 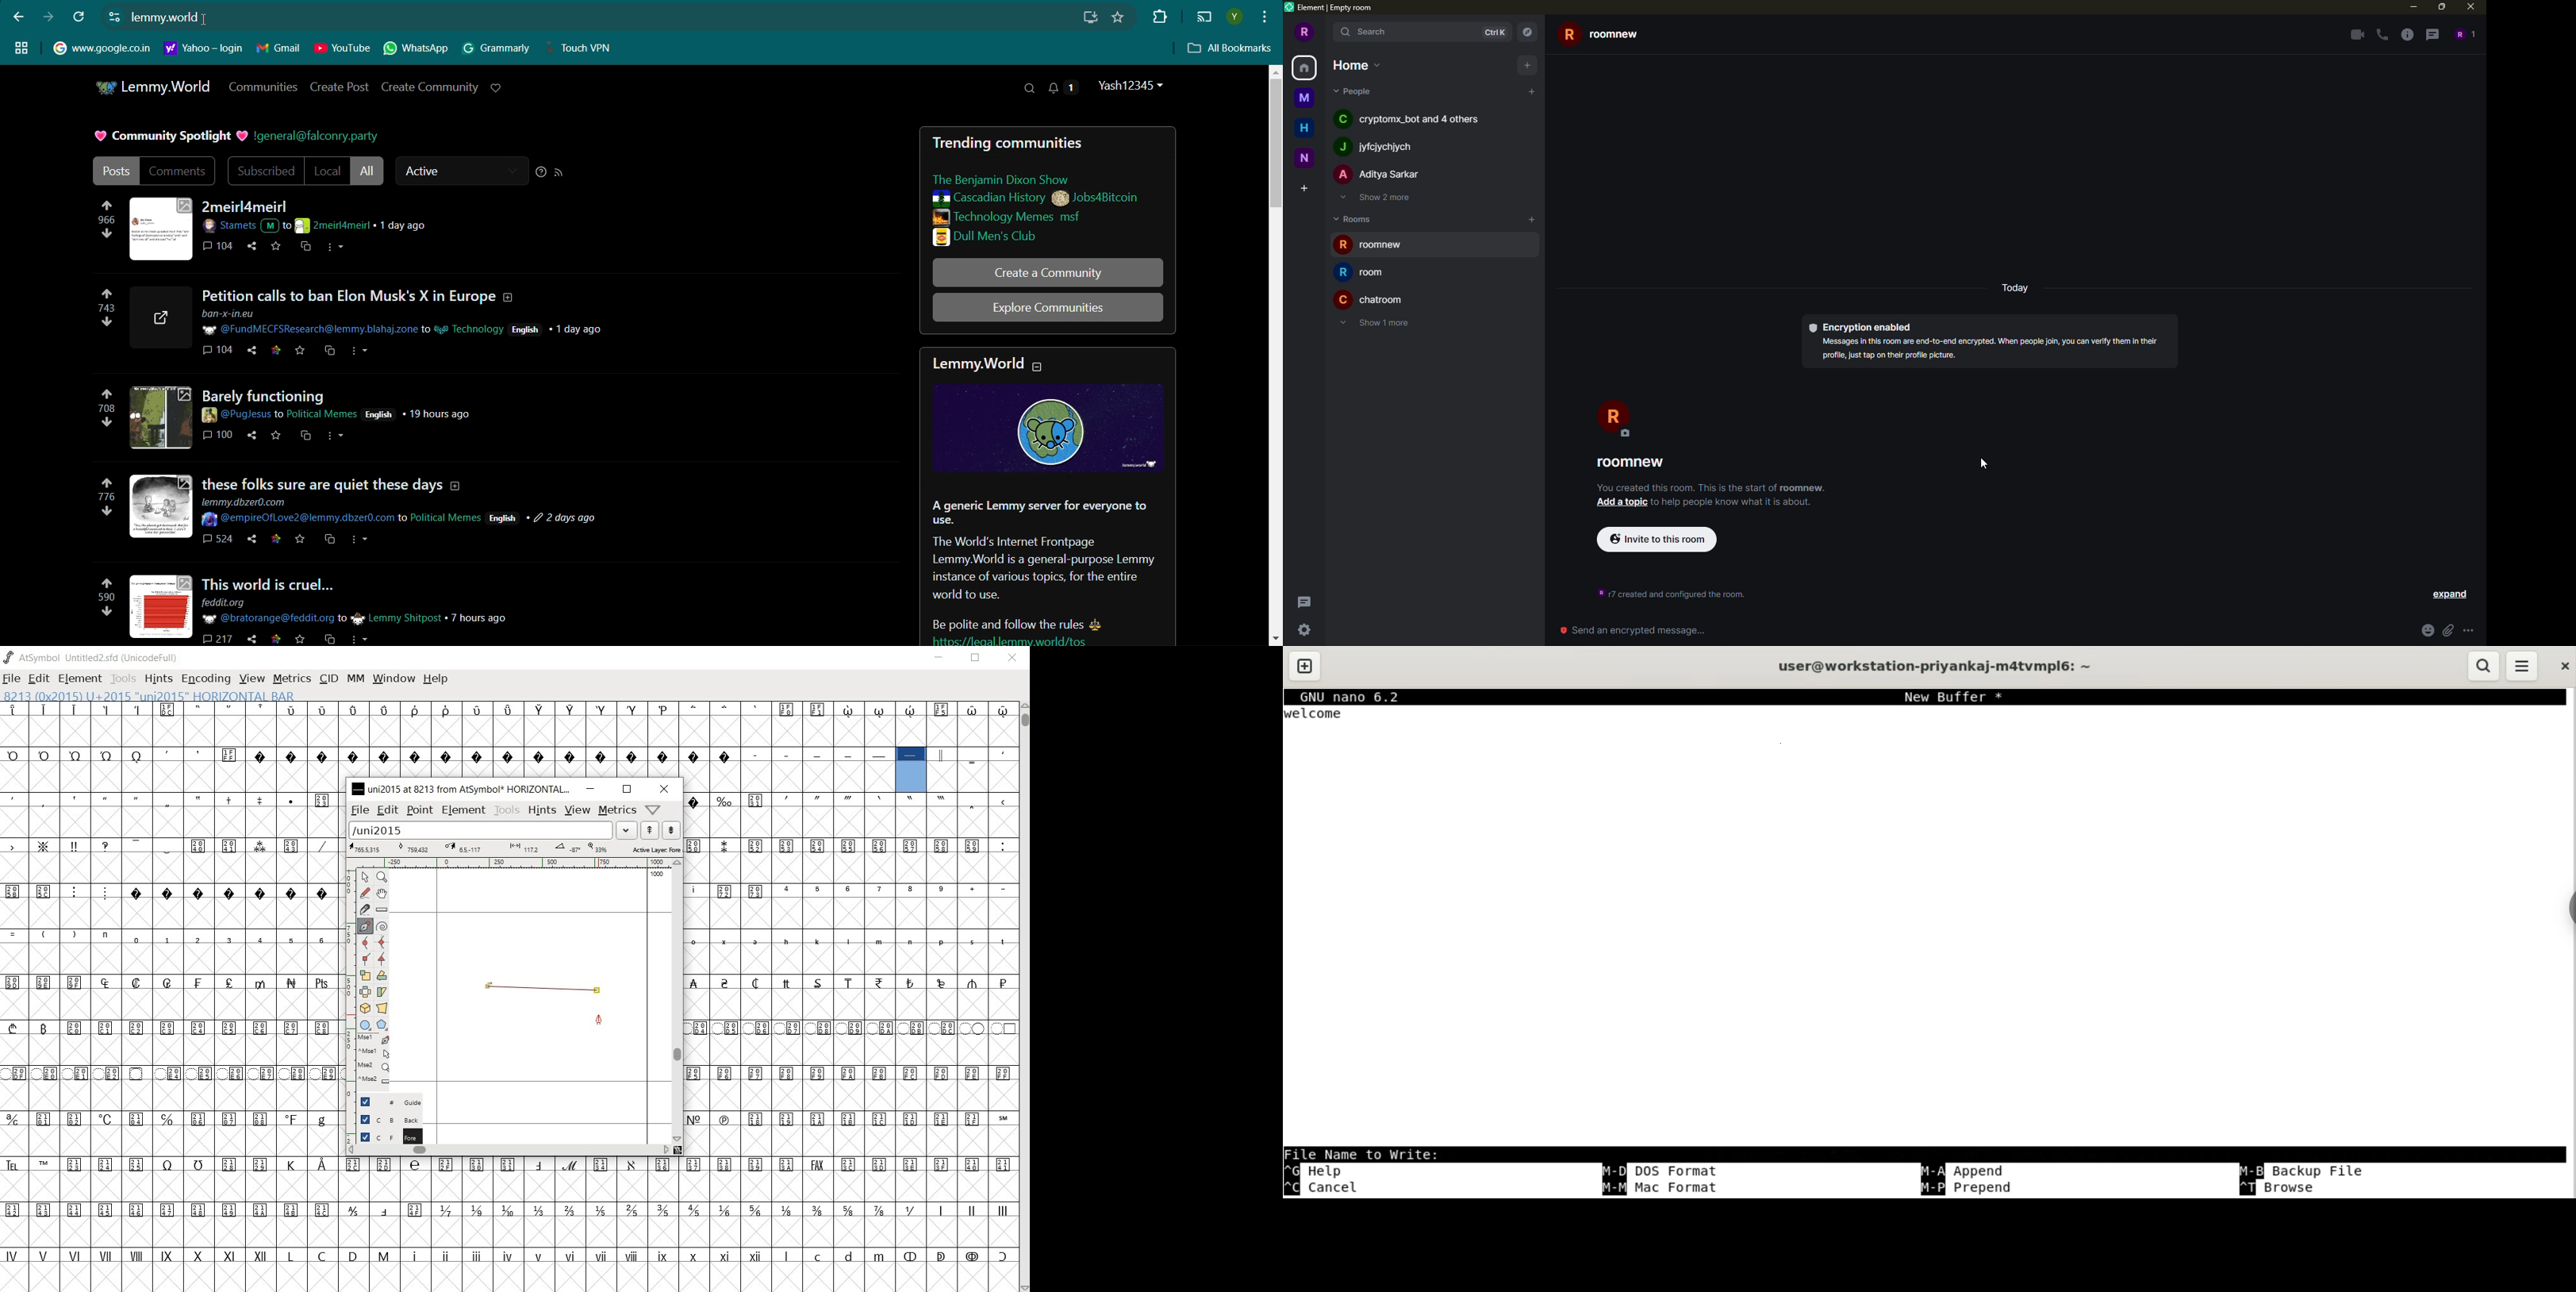 What do you see at coordinates (584, 48) in the screenshot?
I see `Touch VPN` at bounding box center [584, 48].